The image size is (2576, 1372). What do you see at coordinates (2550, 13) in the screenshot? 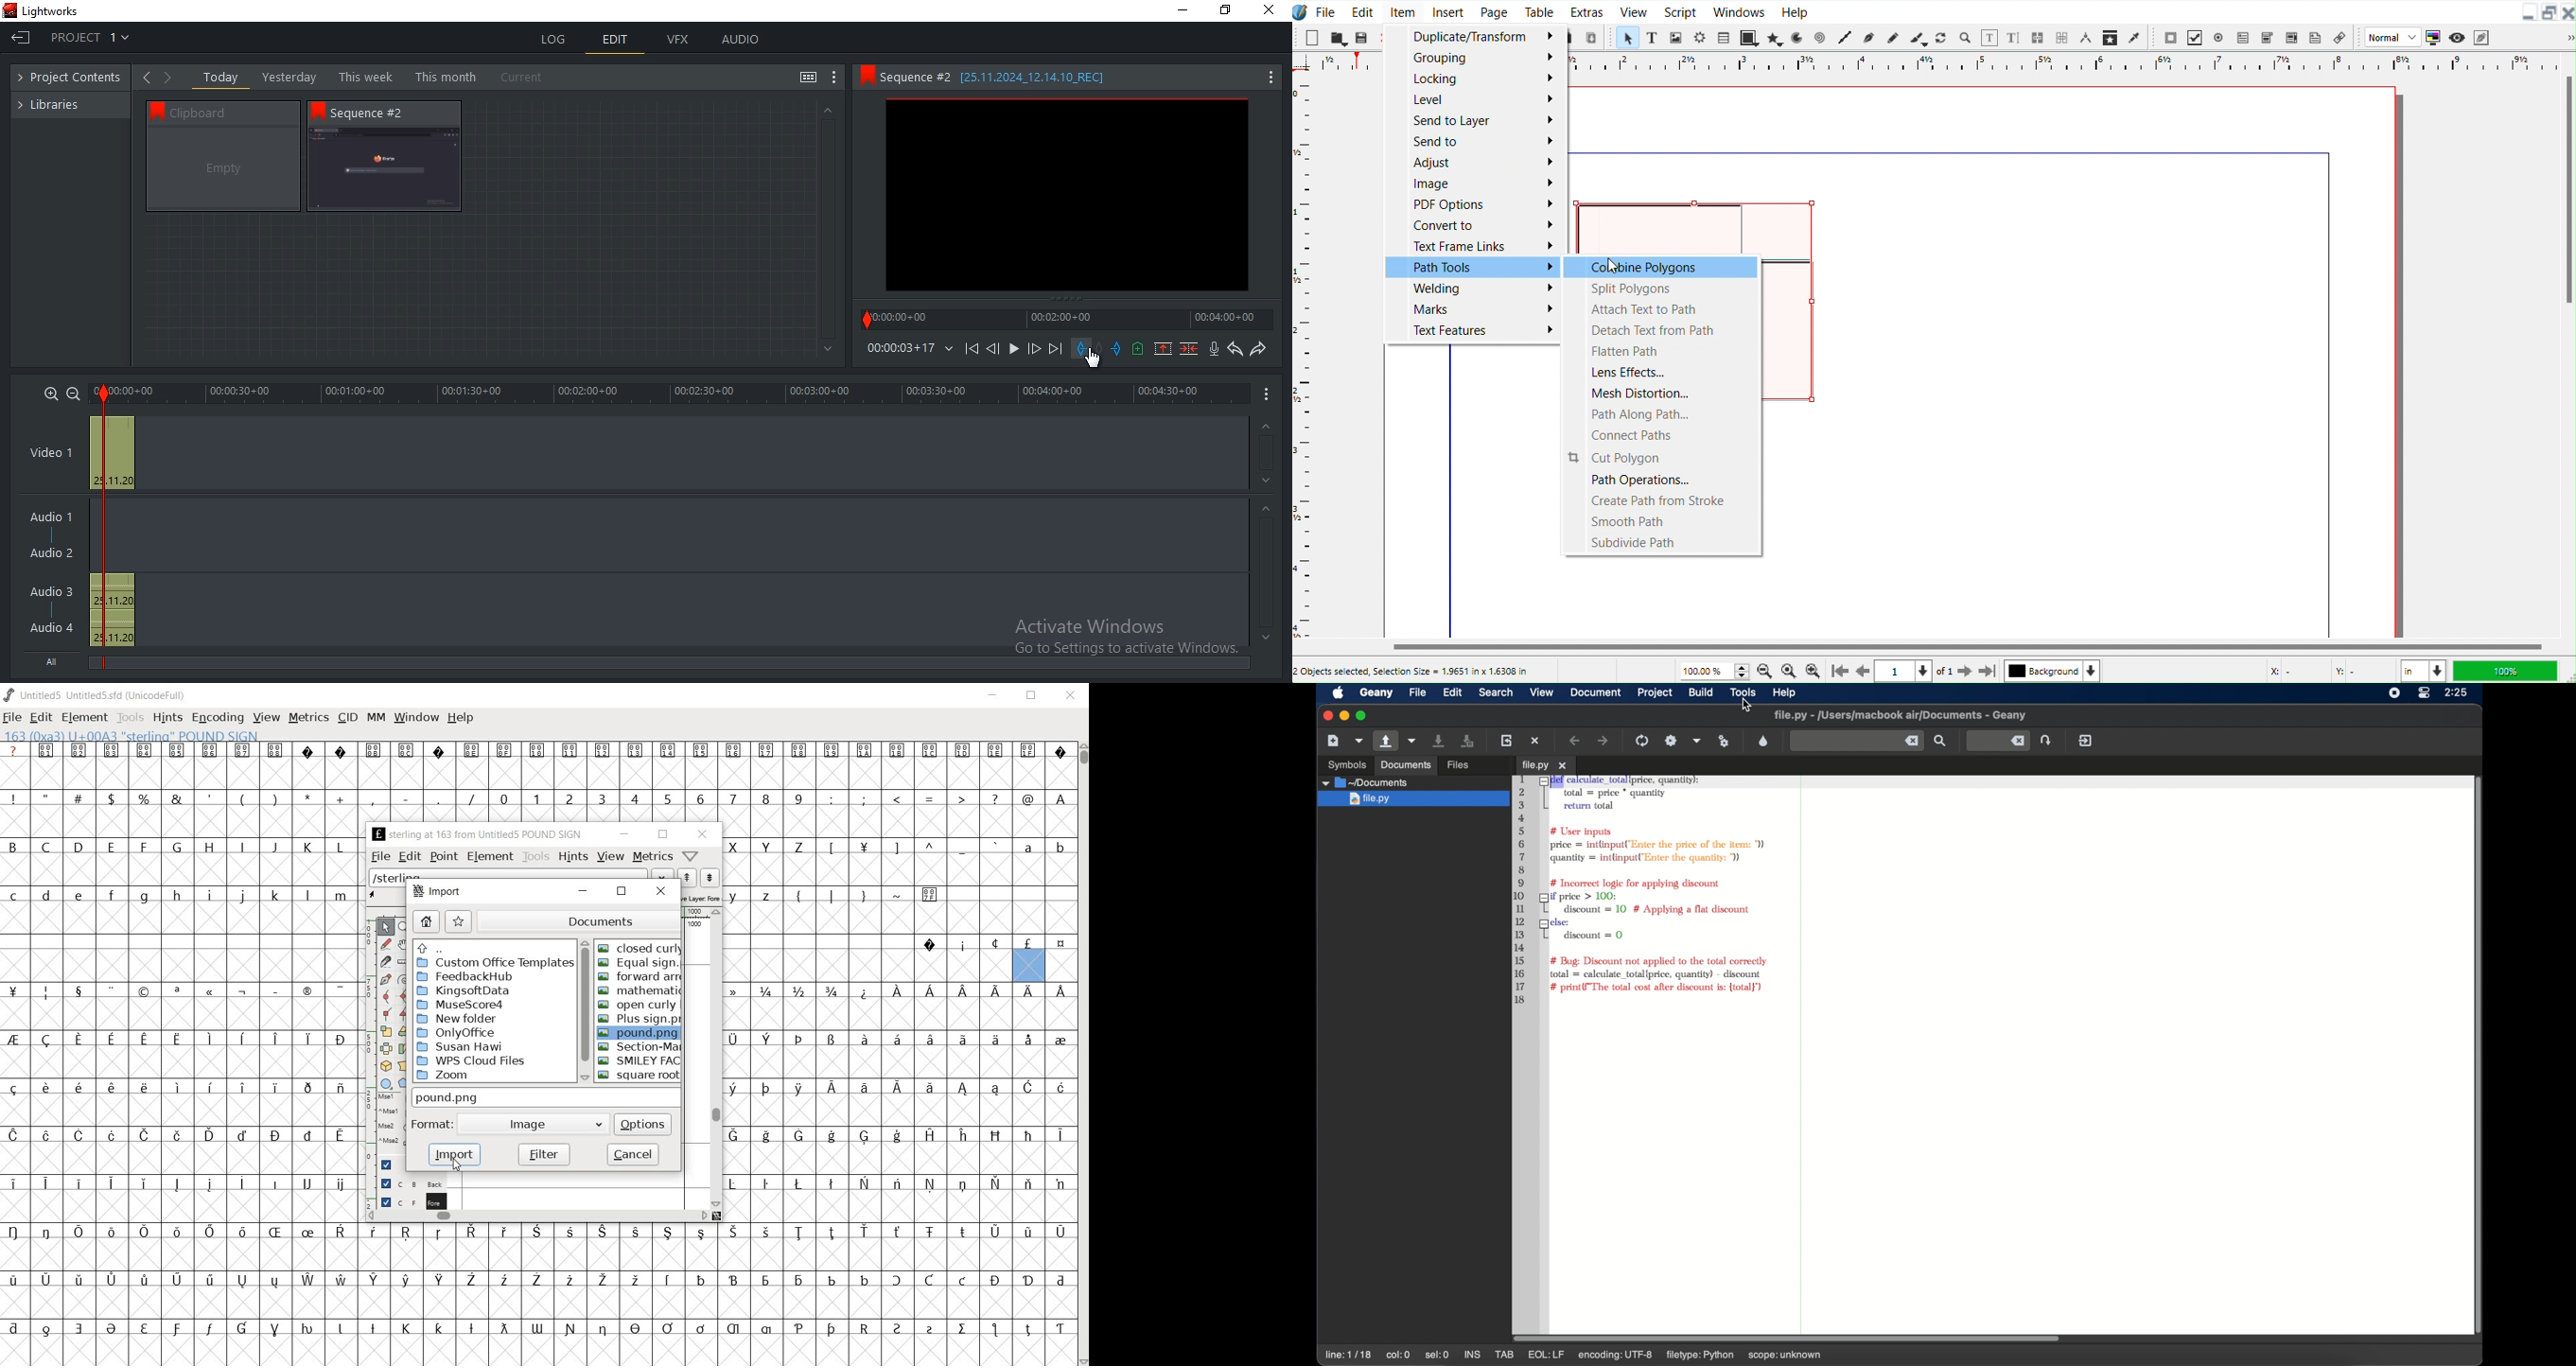
I see `Maximize` at bounding box center [2550, 13].